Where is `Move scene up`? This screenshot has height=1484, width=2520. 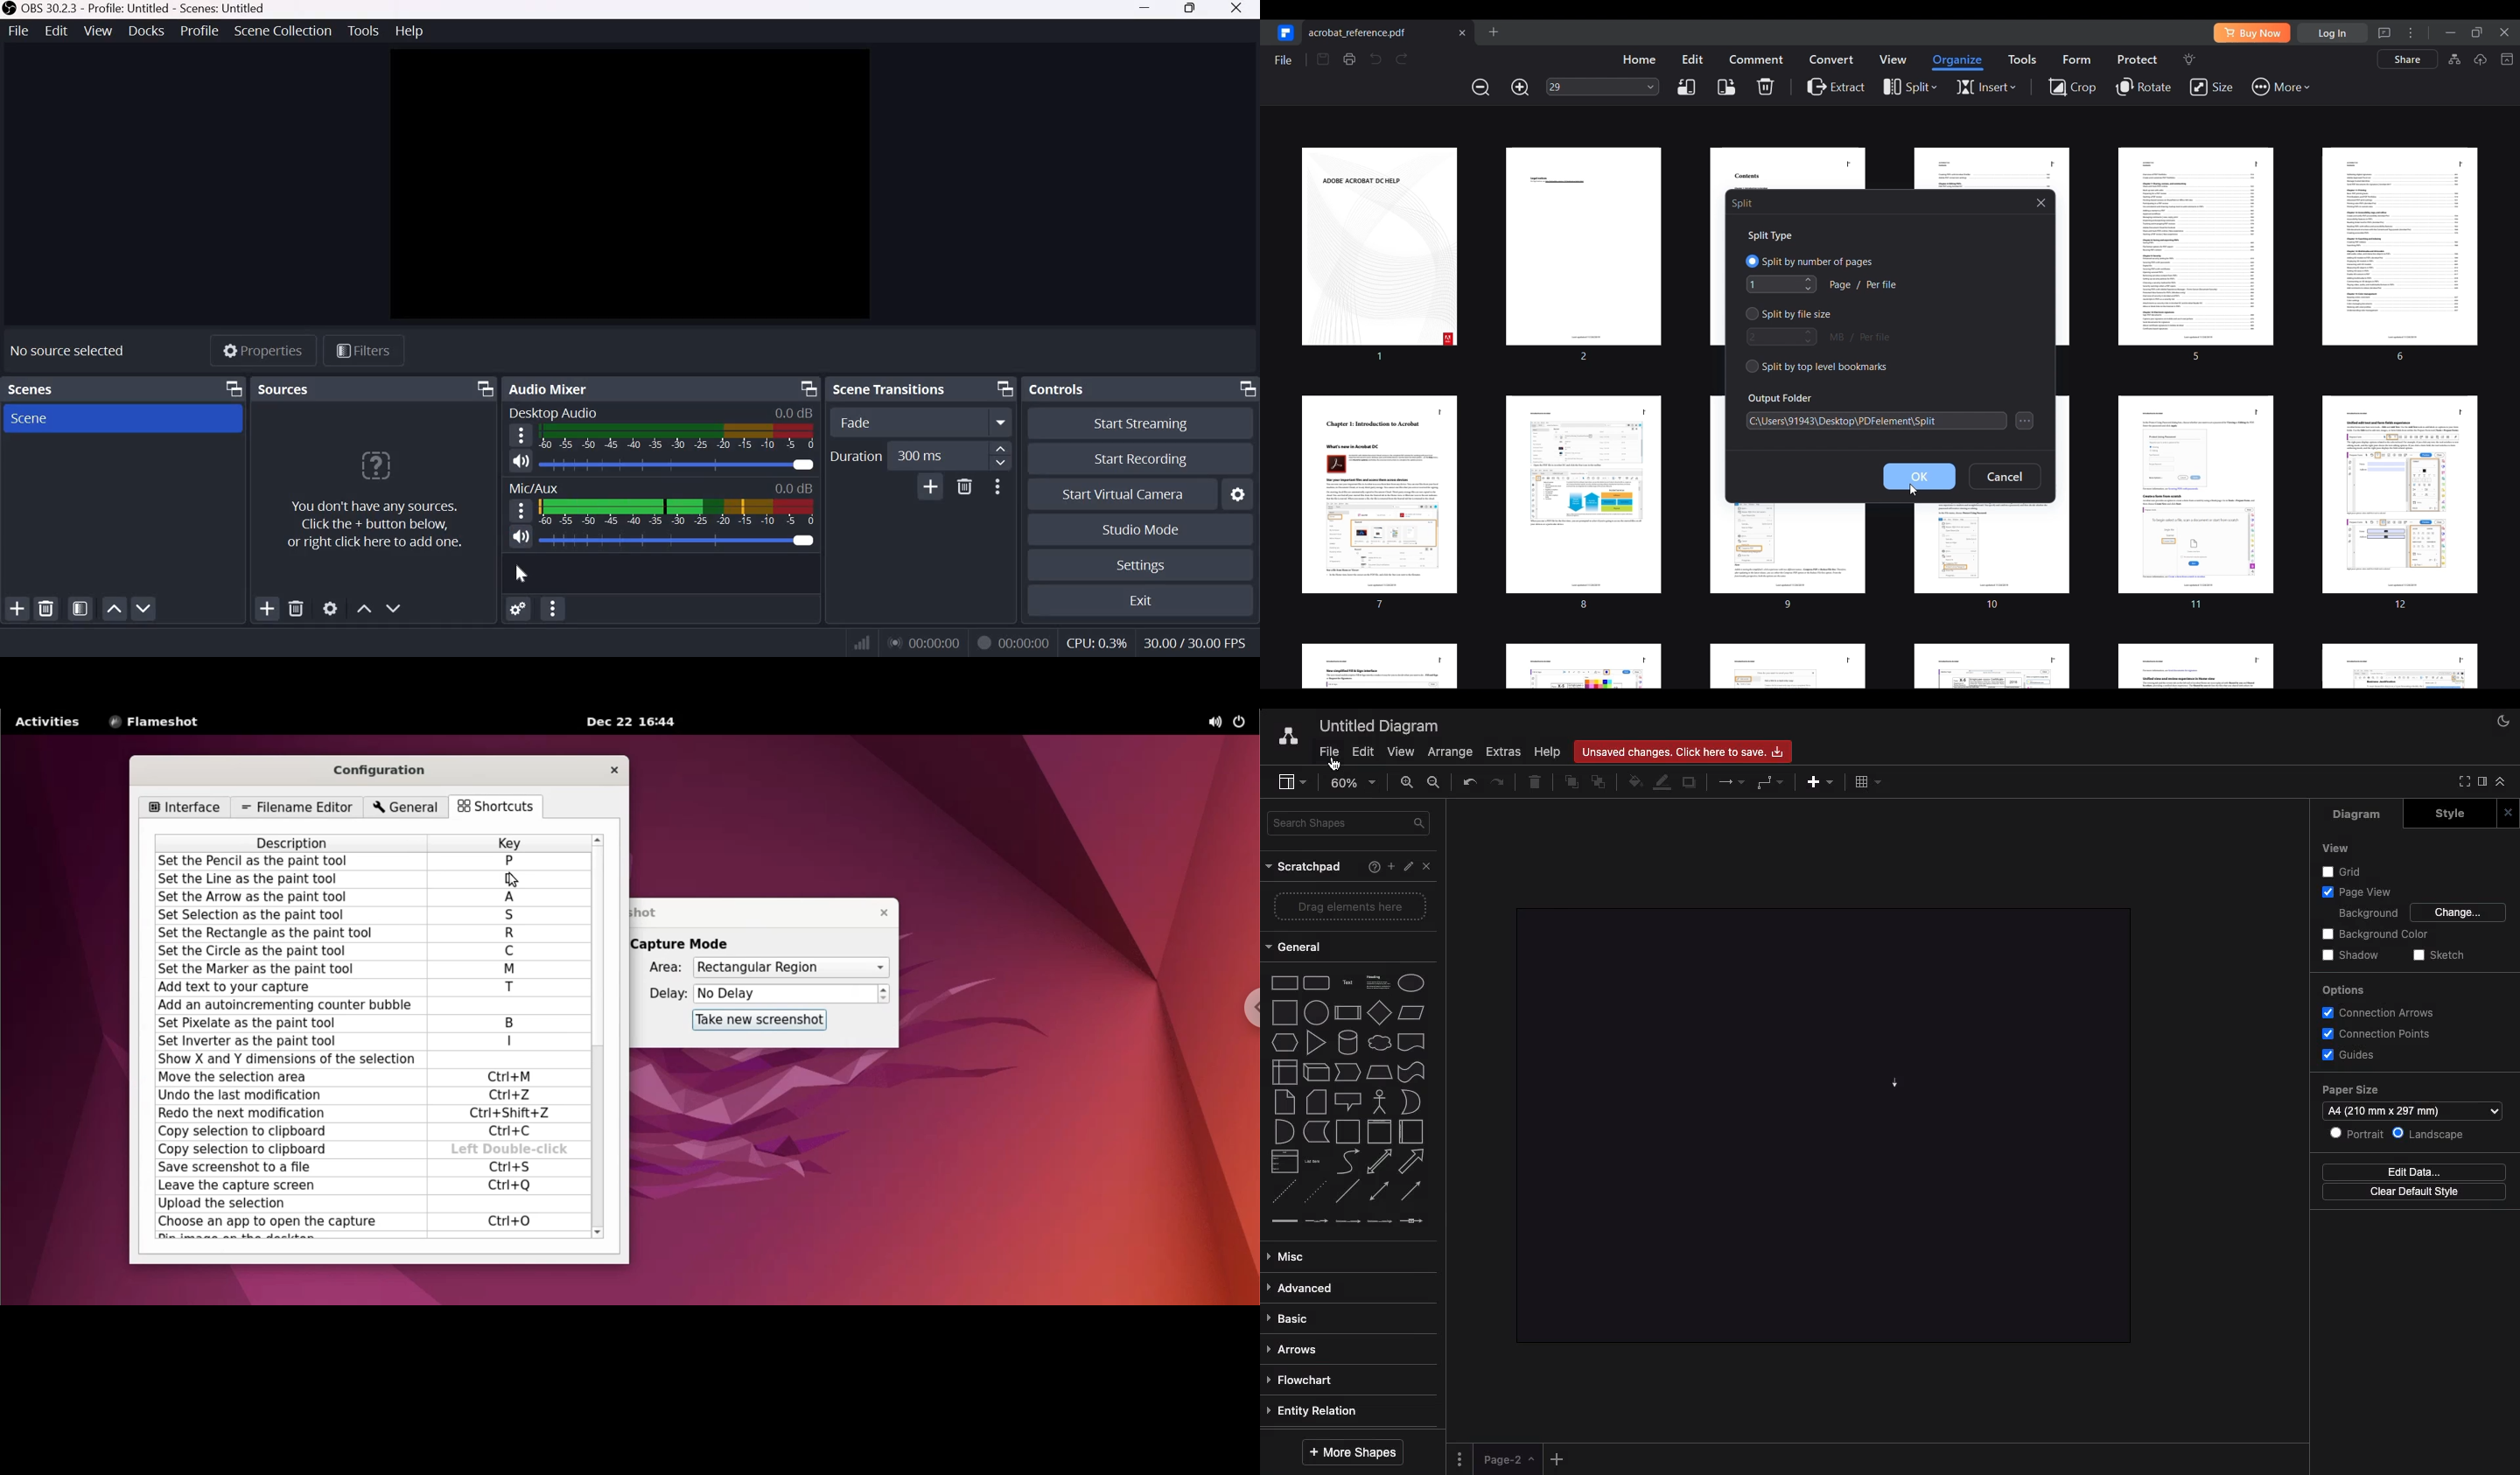
Move scene up is located at coordinates (114, 610).